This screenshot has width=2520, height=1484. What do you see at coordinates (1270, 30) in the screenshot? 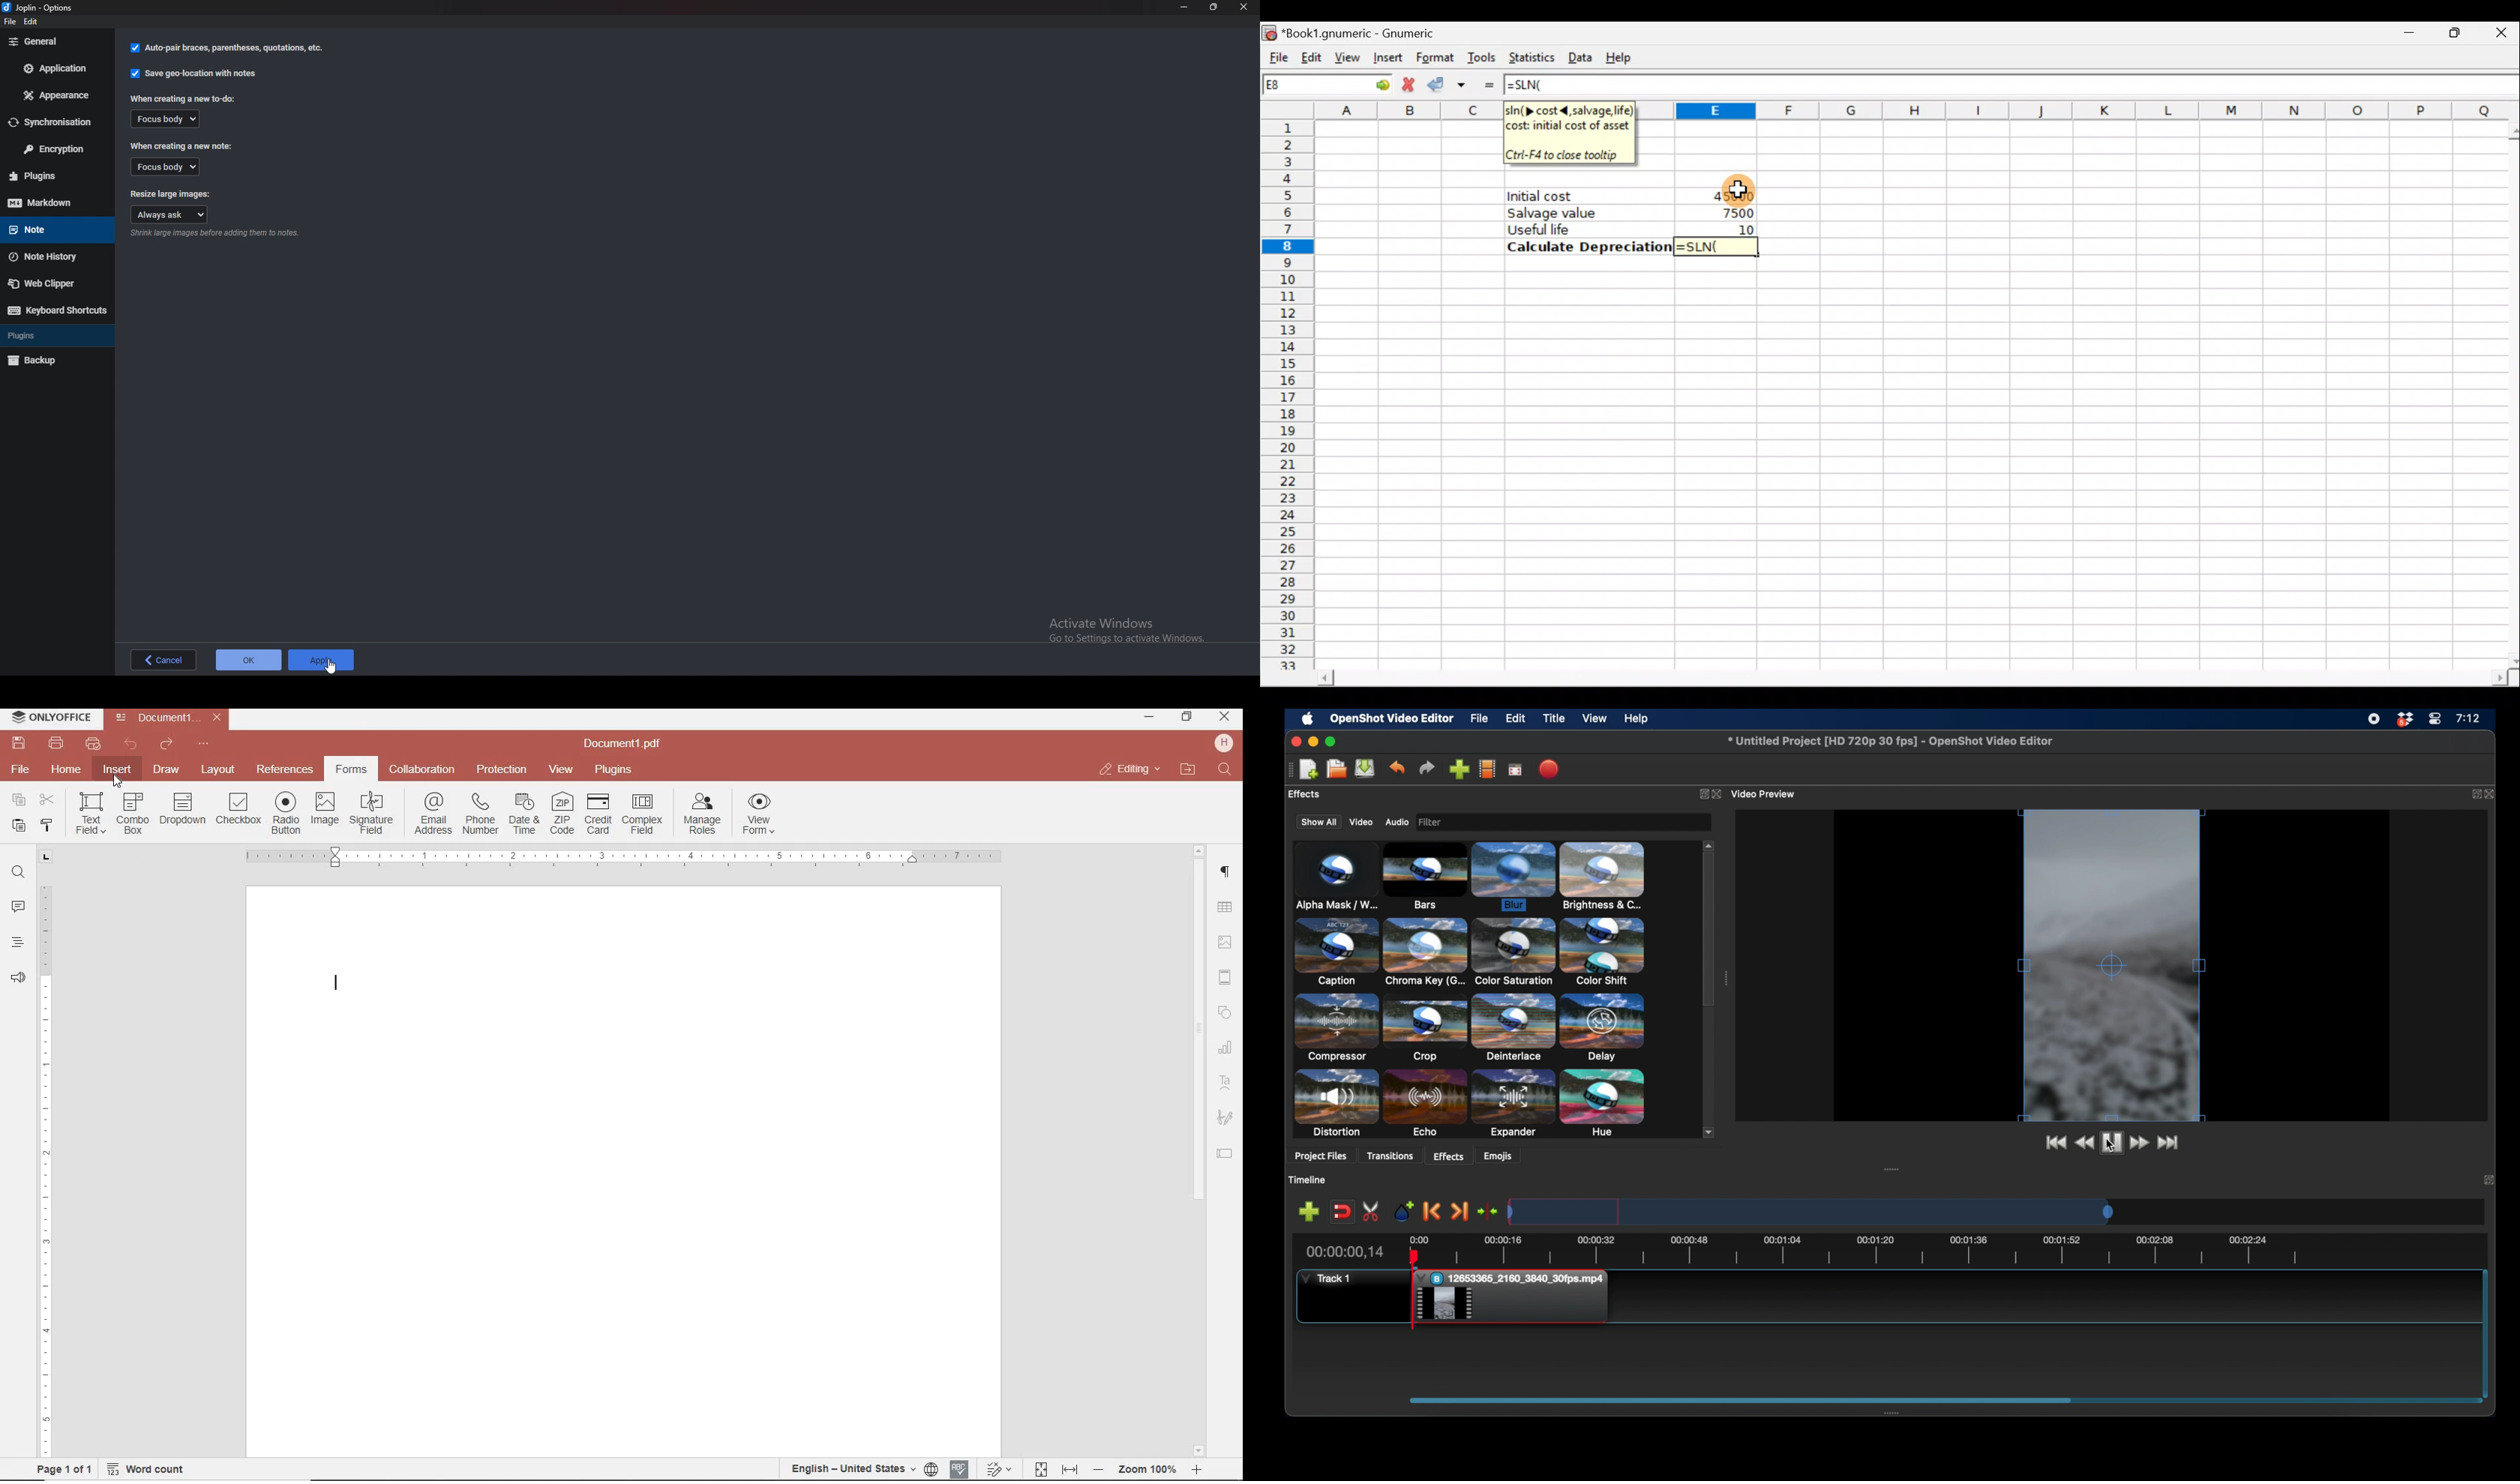
I see `Gnumeric logo` at bounding box center [1270, 30].